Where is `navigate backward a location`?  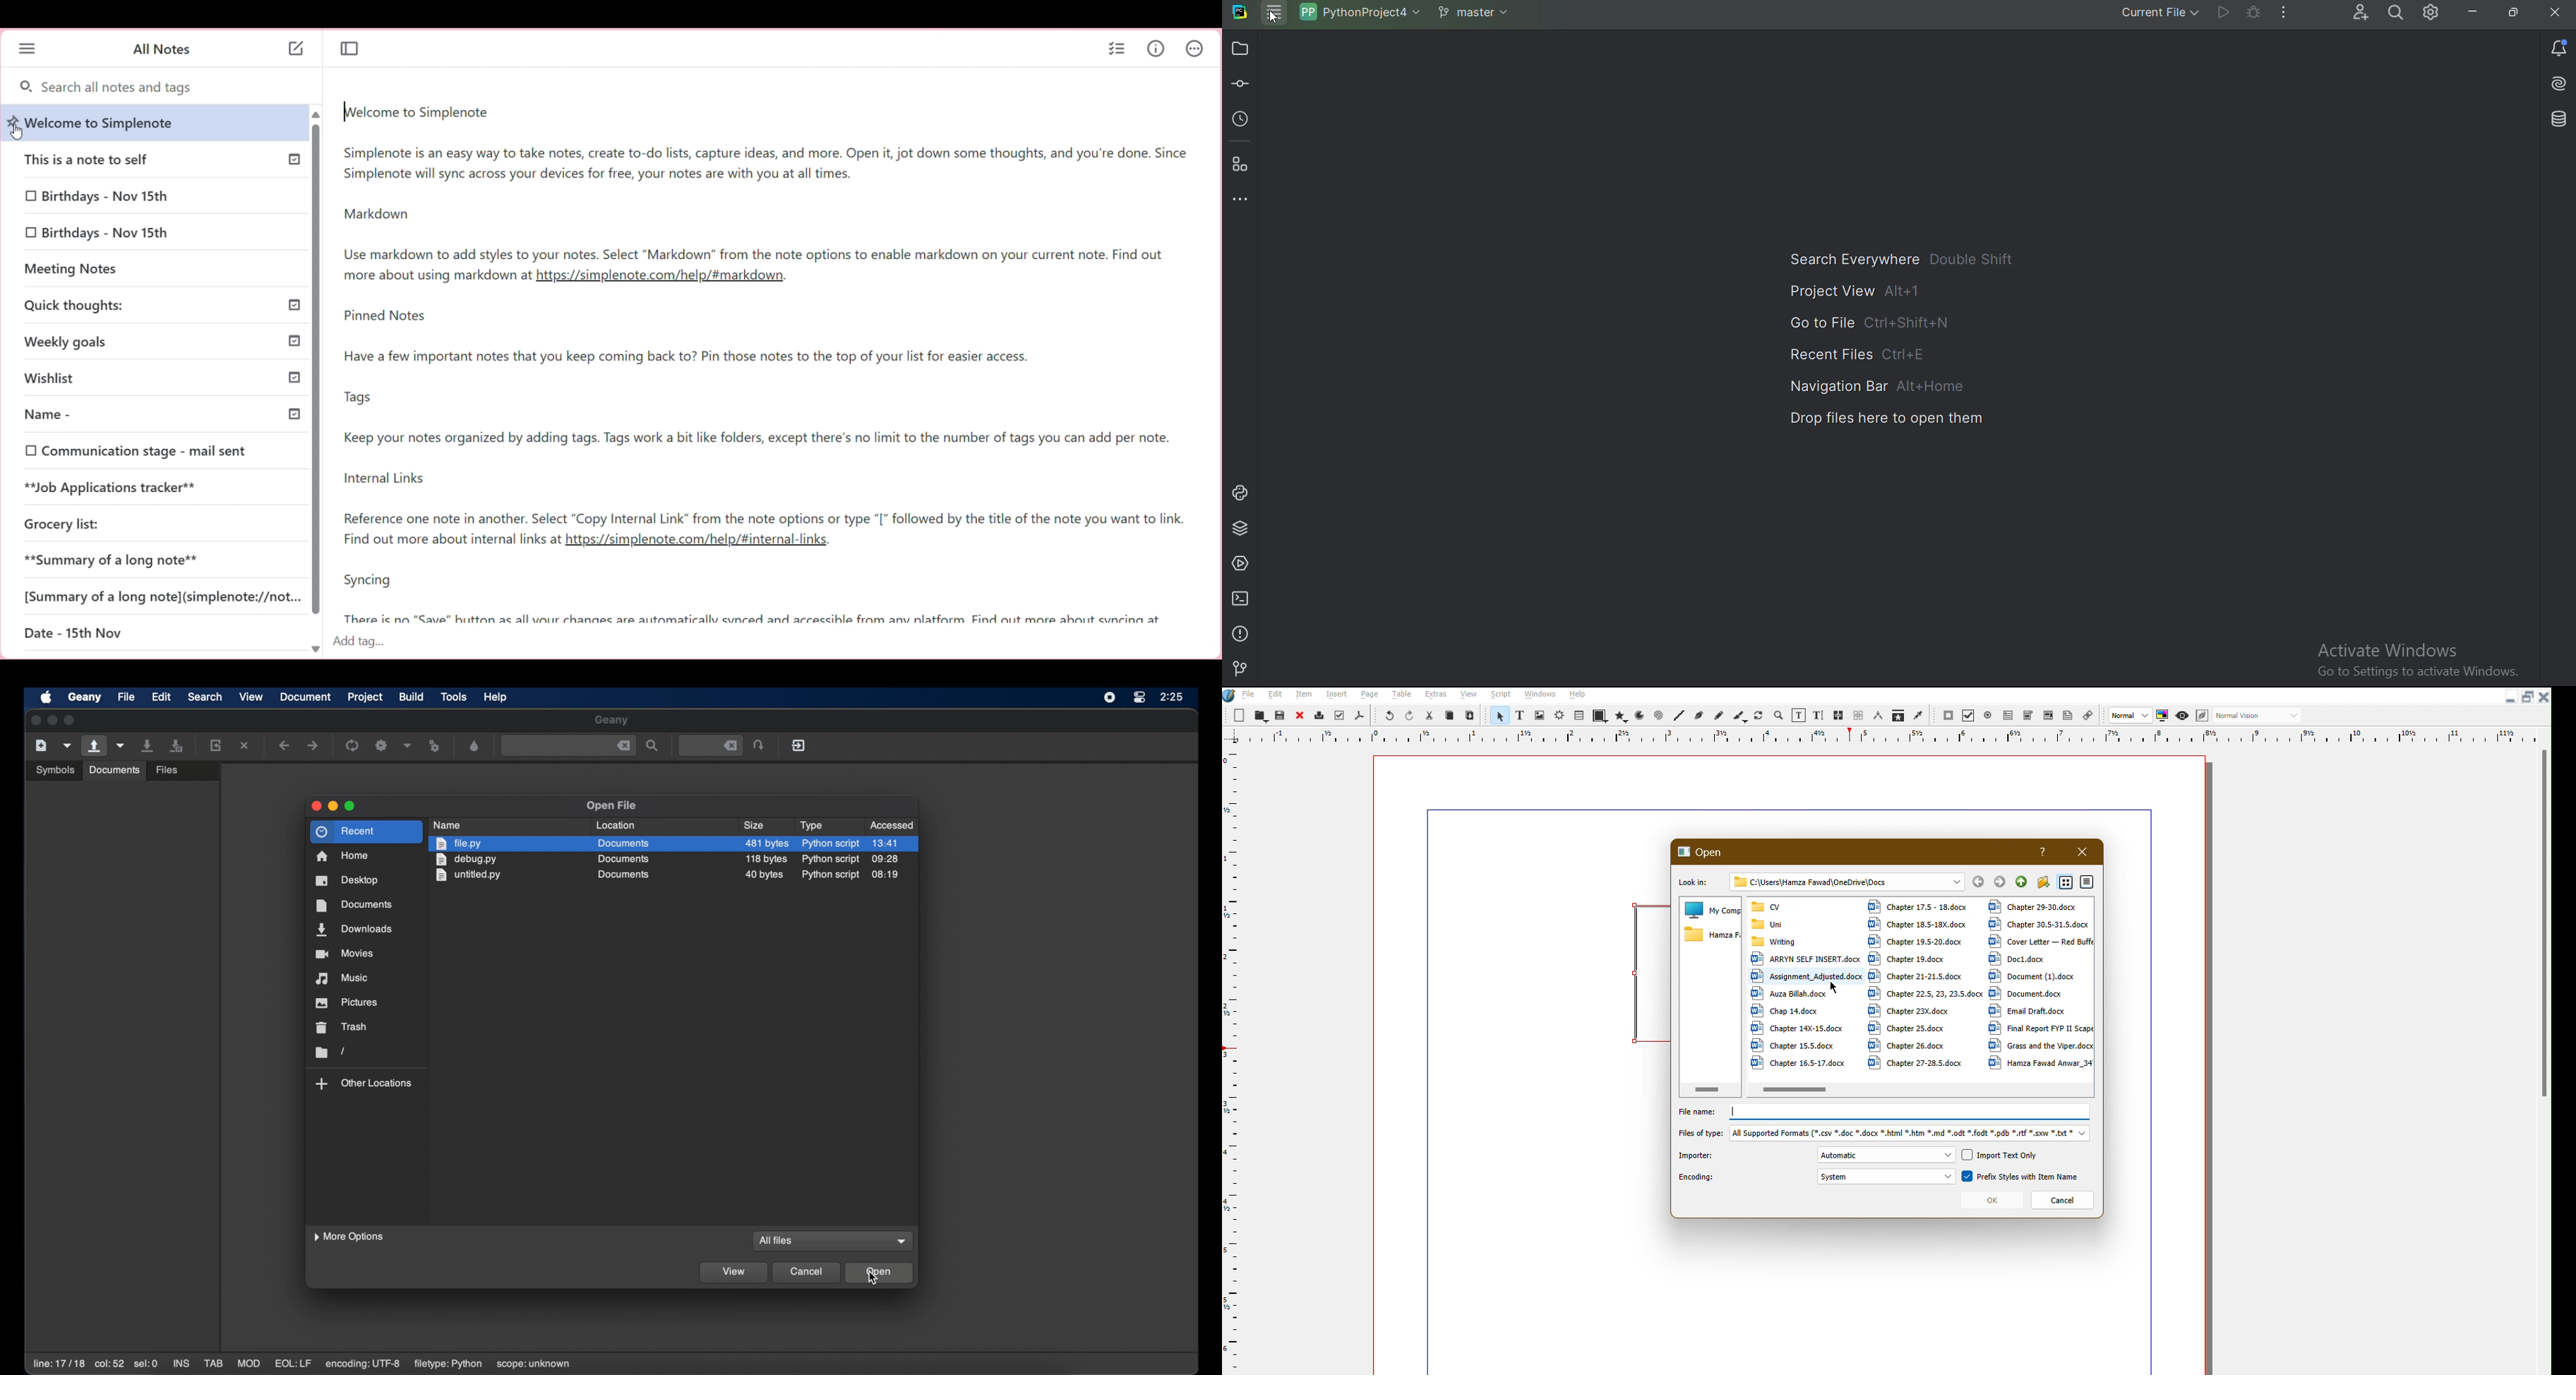 navigate backward a location is located at coordinates (285, 745).